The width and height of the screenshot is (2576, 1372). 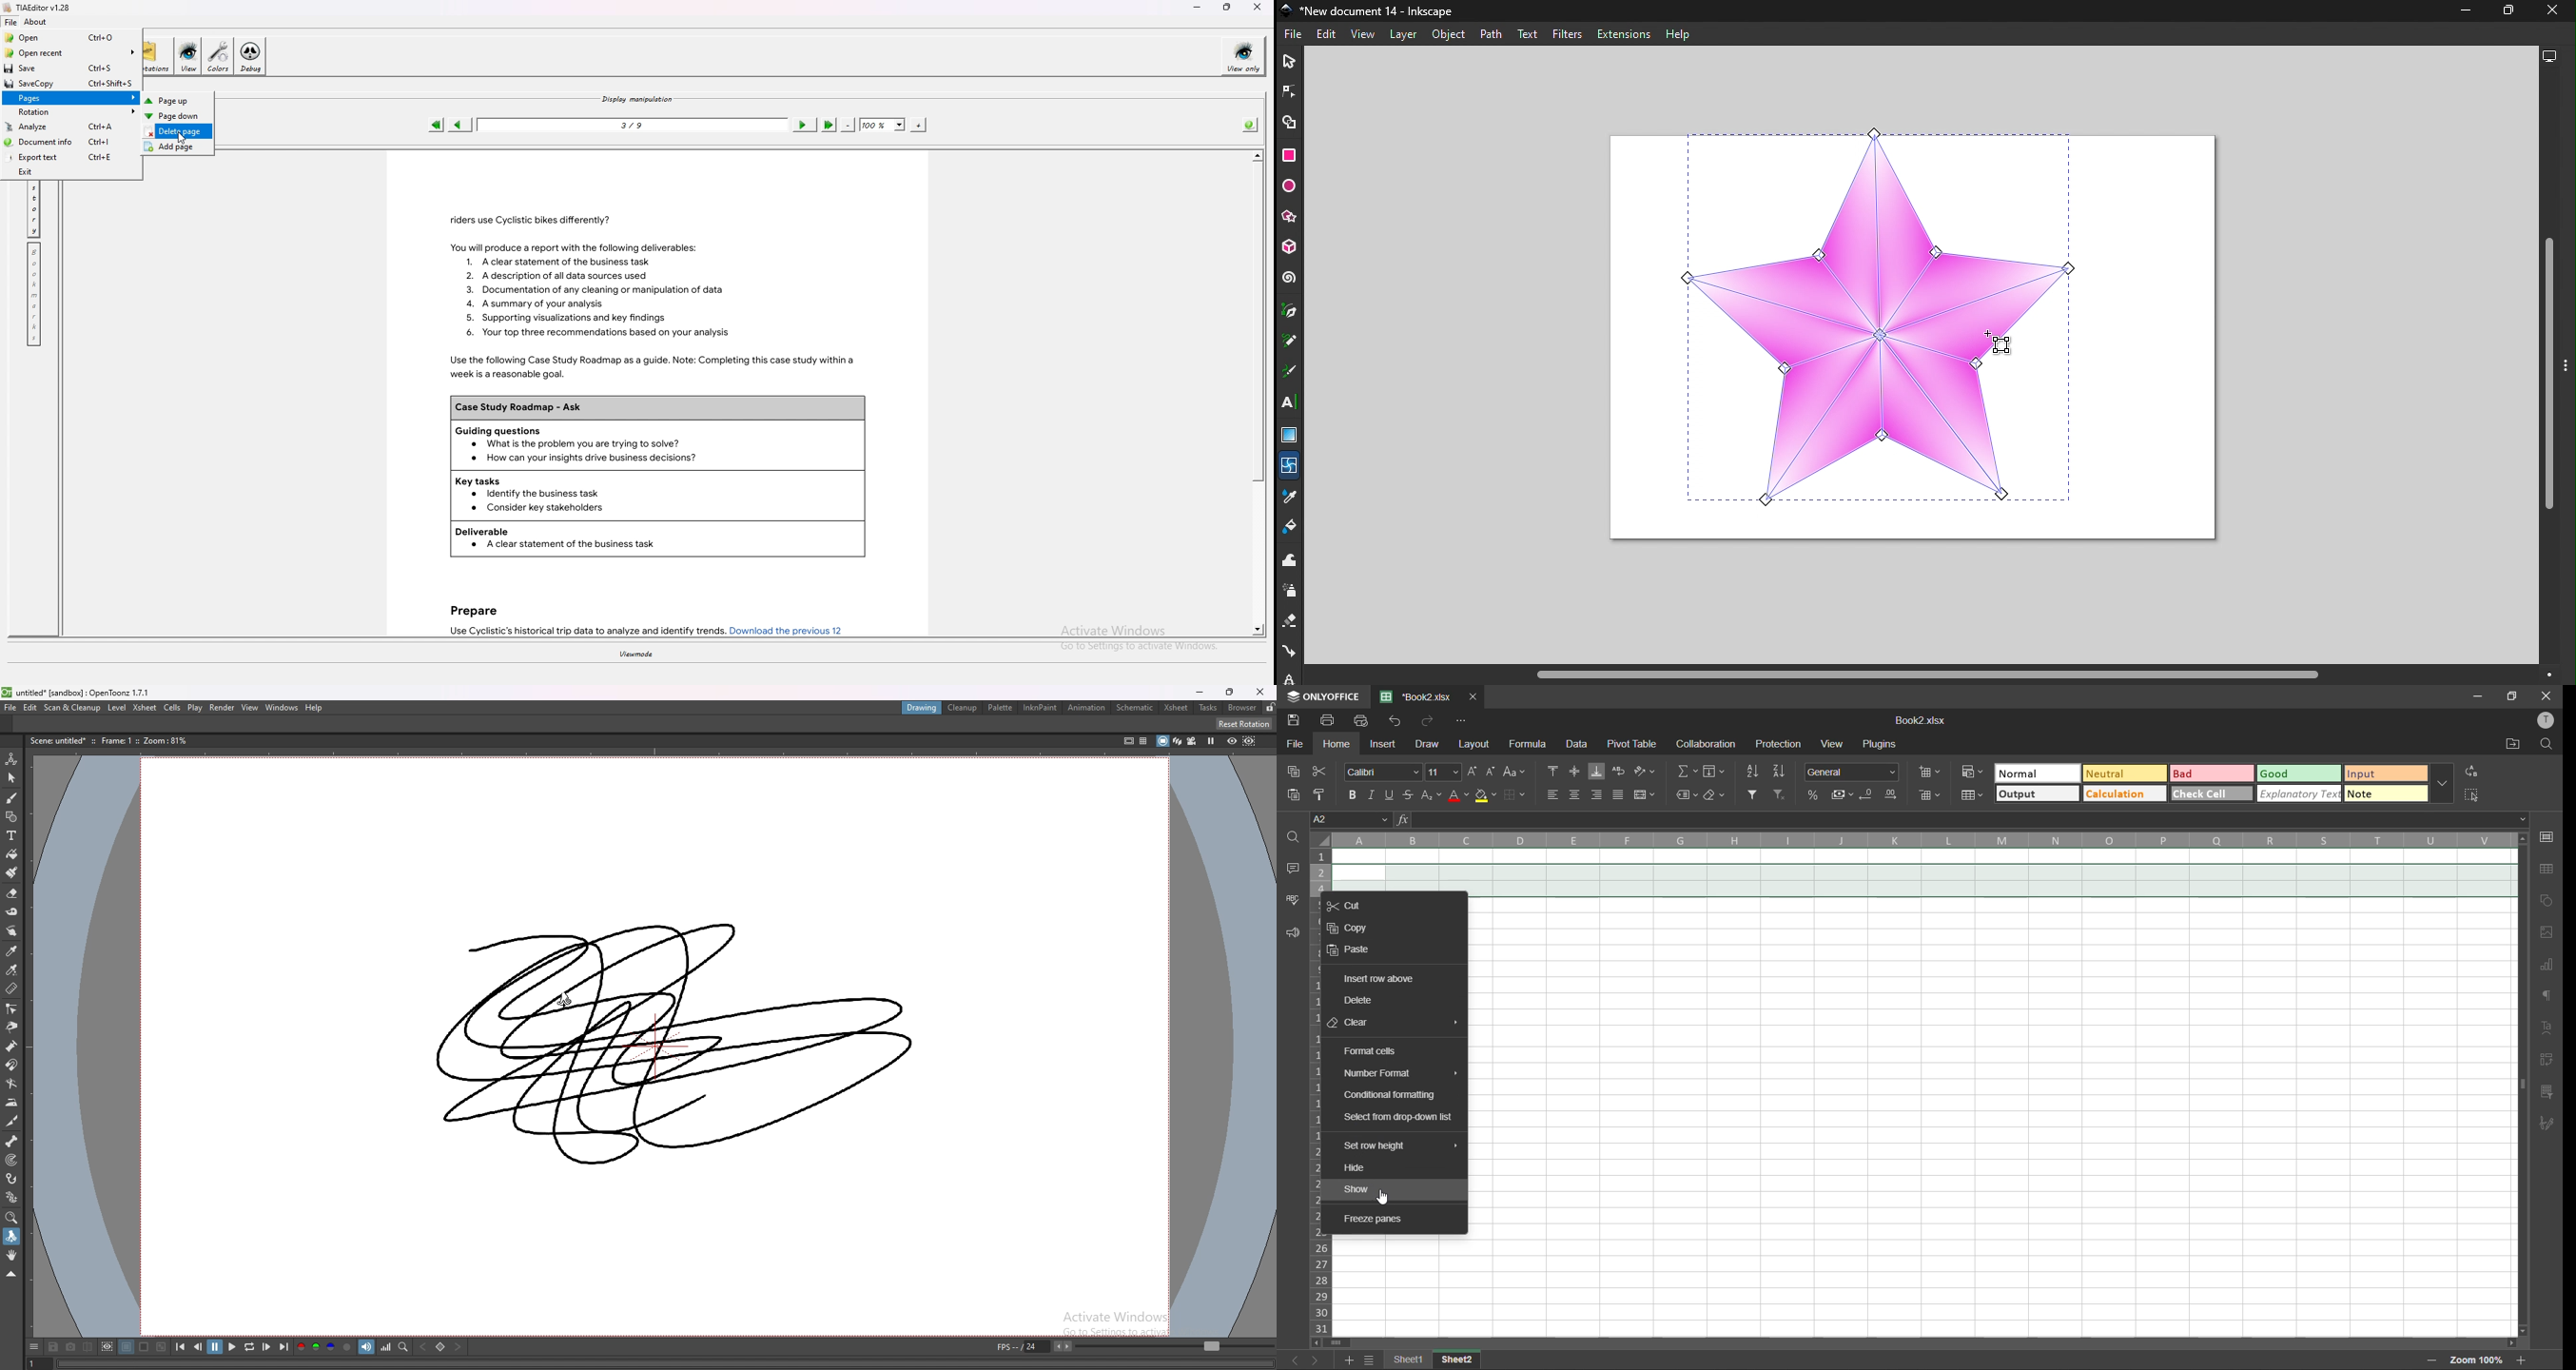 I want to click on filter, so click(x=1755, y=795).